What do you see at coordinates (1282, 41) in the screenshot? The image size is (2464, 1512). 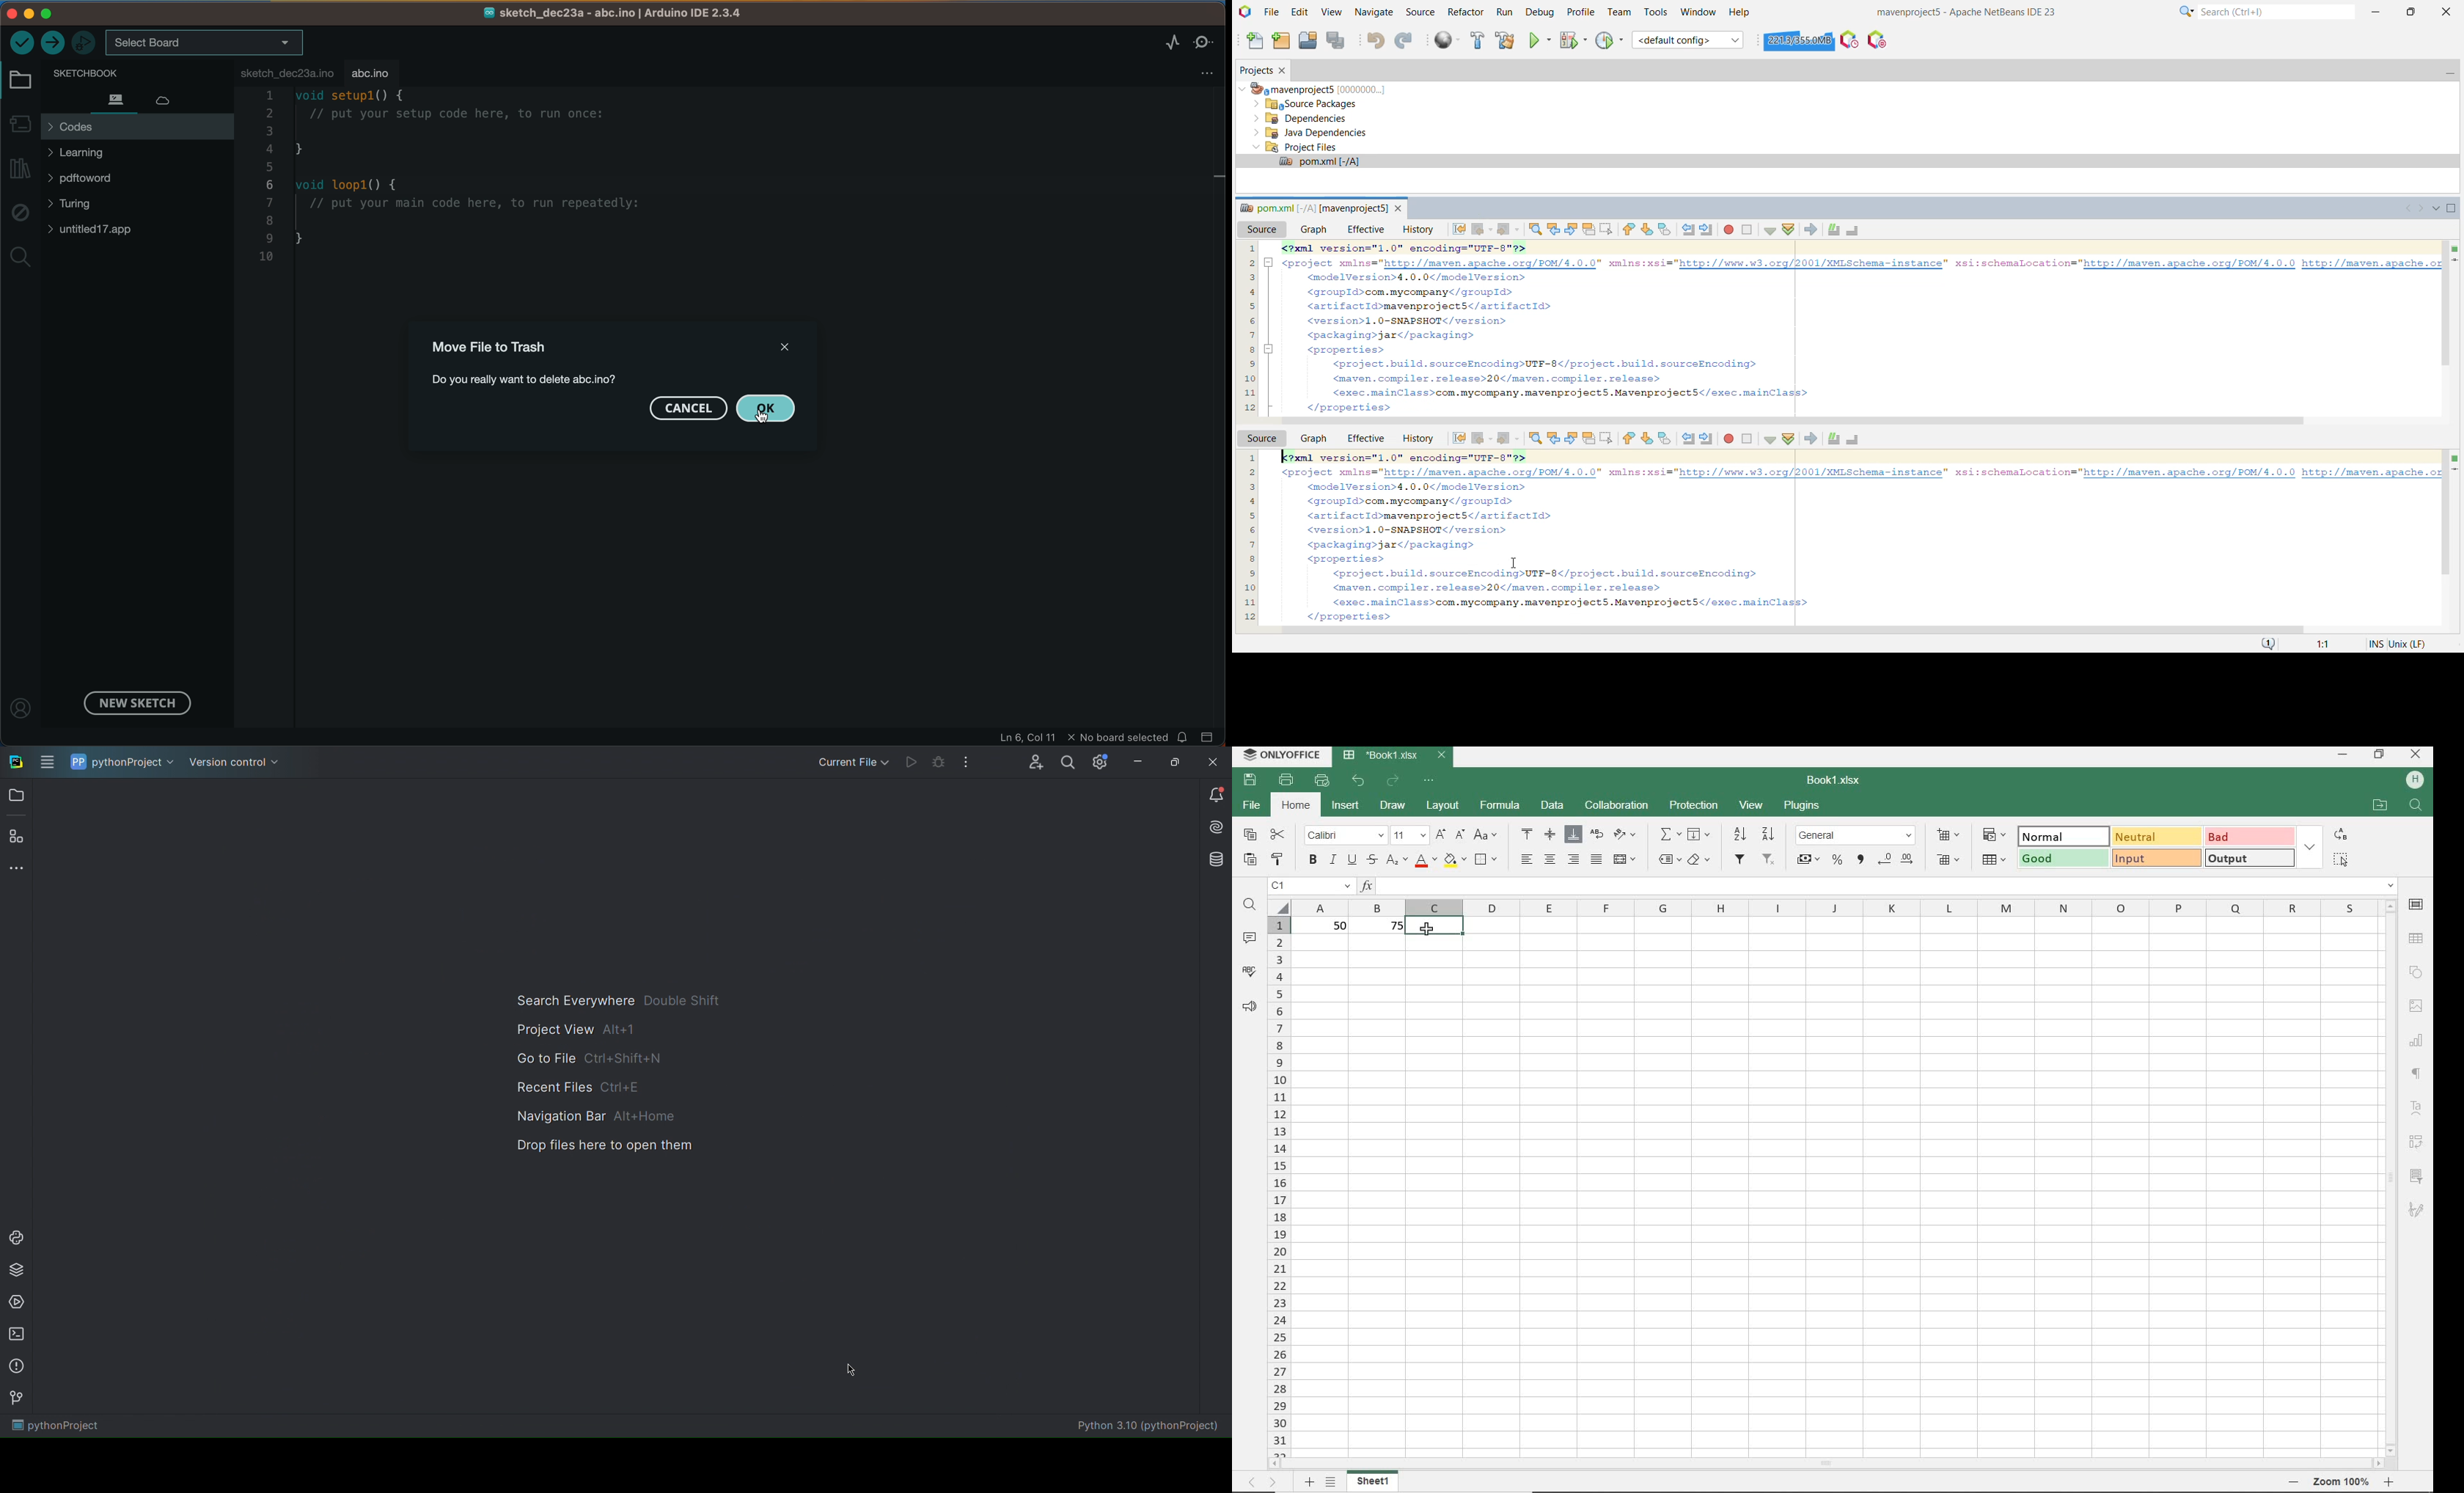 I see `New Project` at bounding box center [1282, 41].